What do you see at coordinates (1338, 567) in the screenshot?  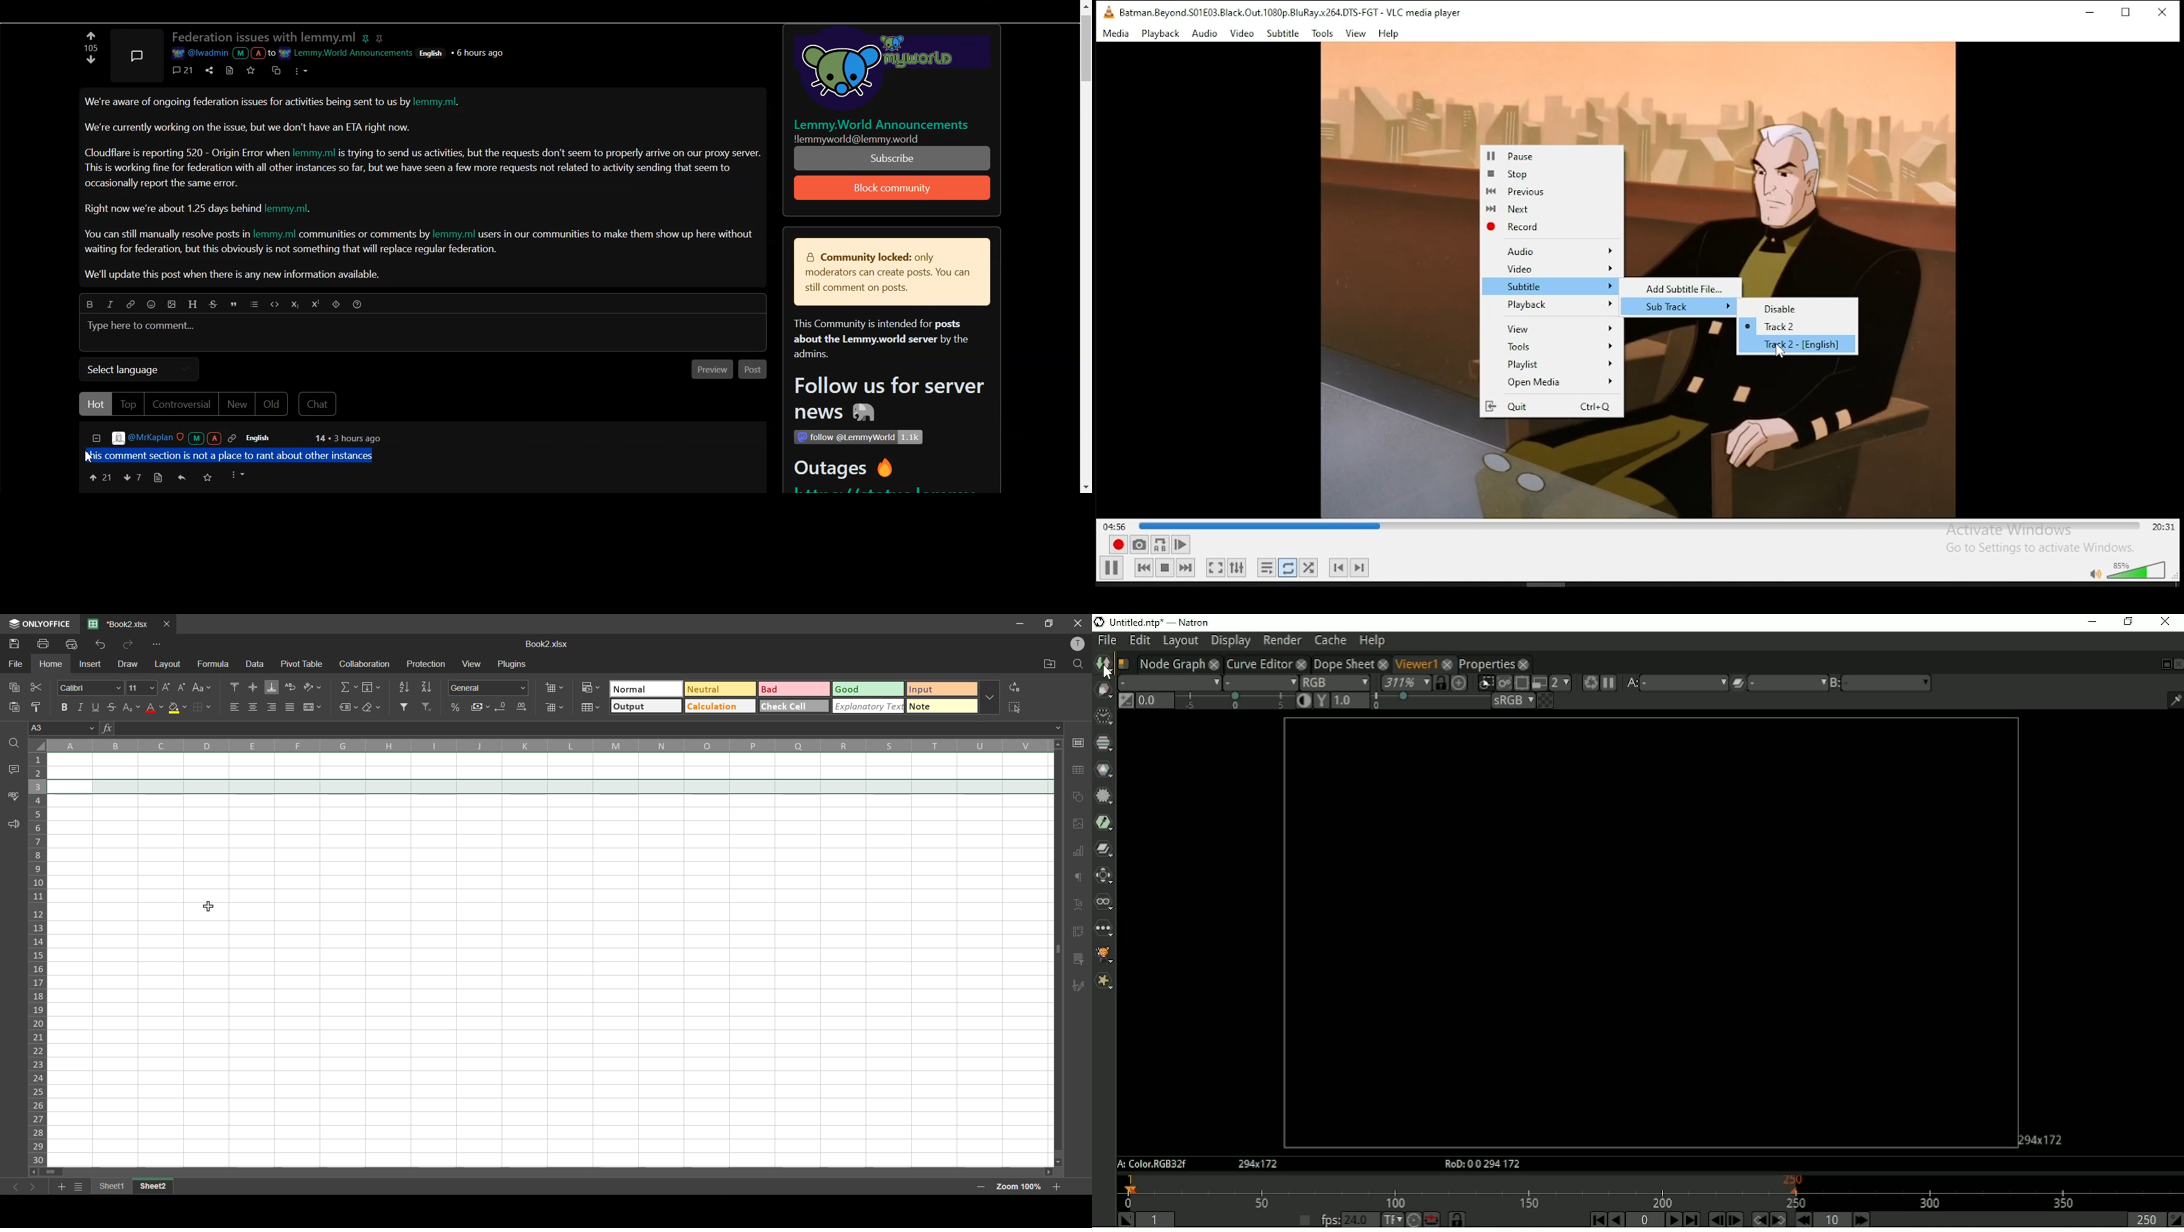 I see `Previous Track ` at bounding box center [1338, 567].